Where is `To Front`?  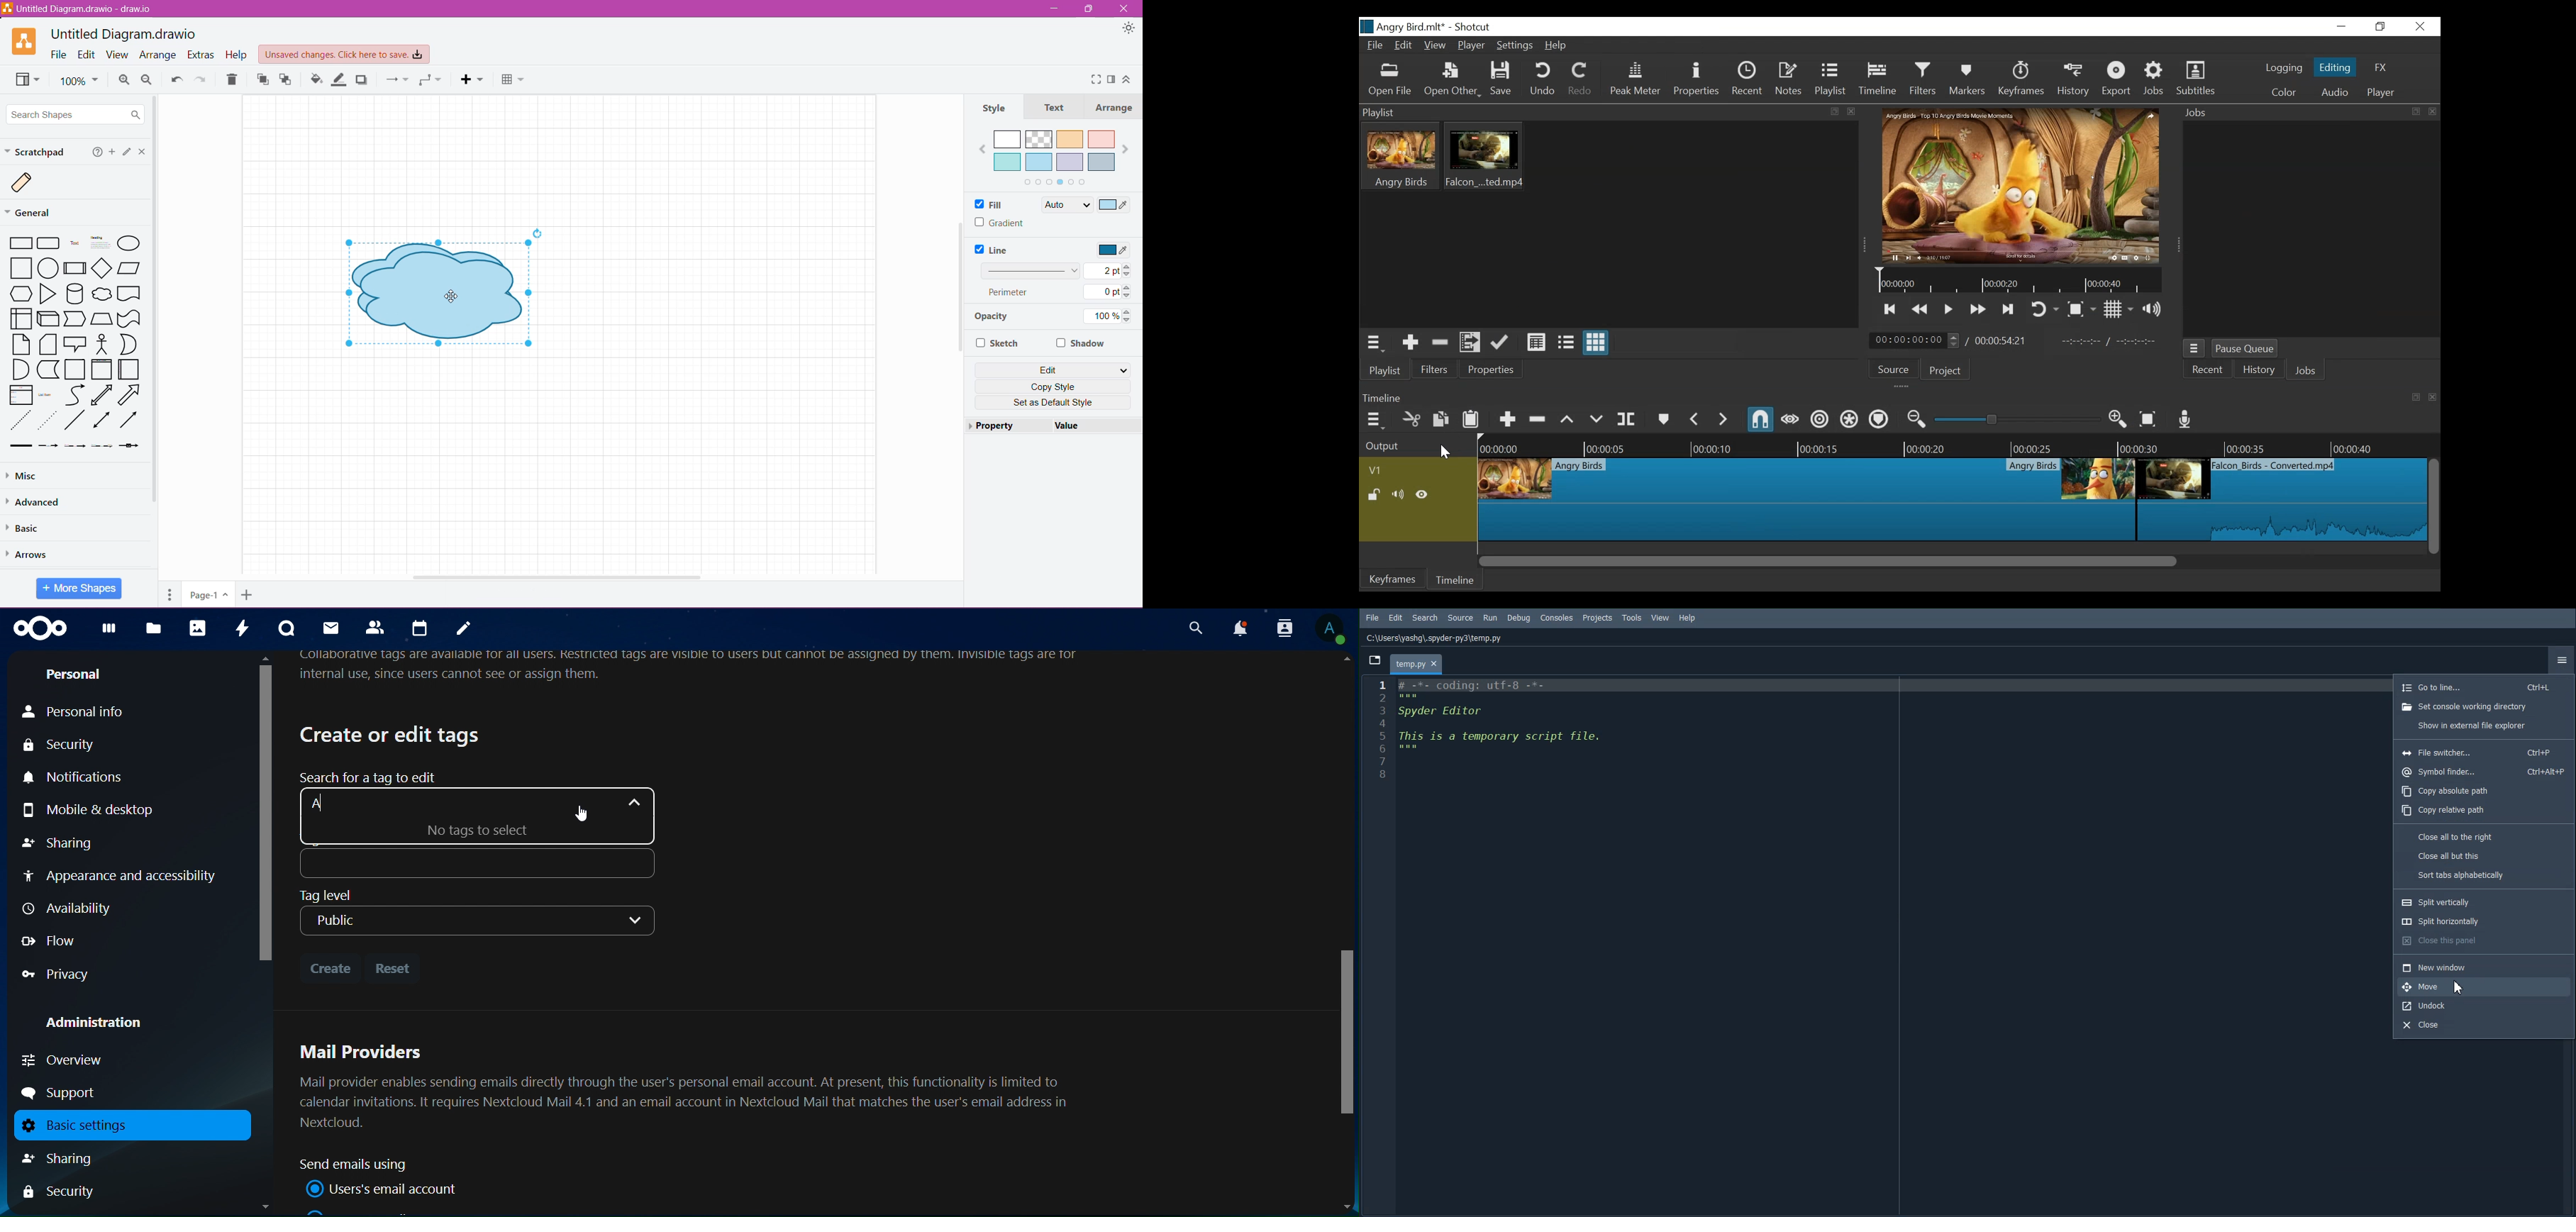
To Front is located at coordinates (262, 80).